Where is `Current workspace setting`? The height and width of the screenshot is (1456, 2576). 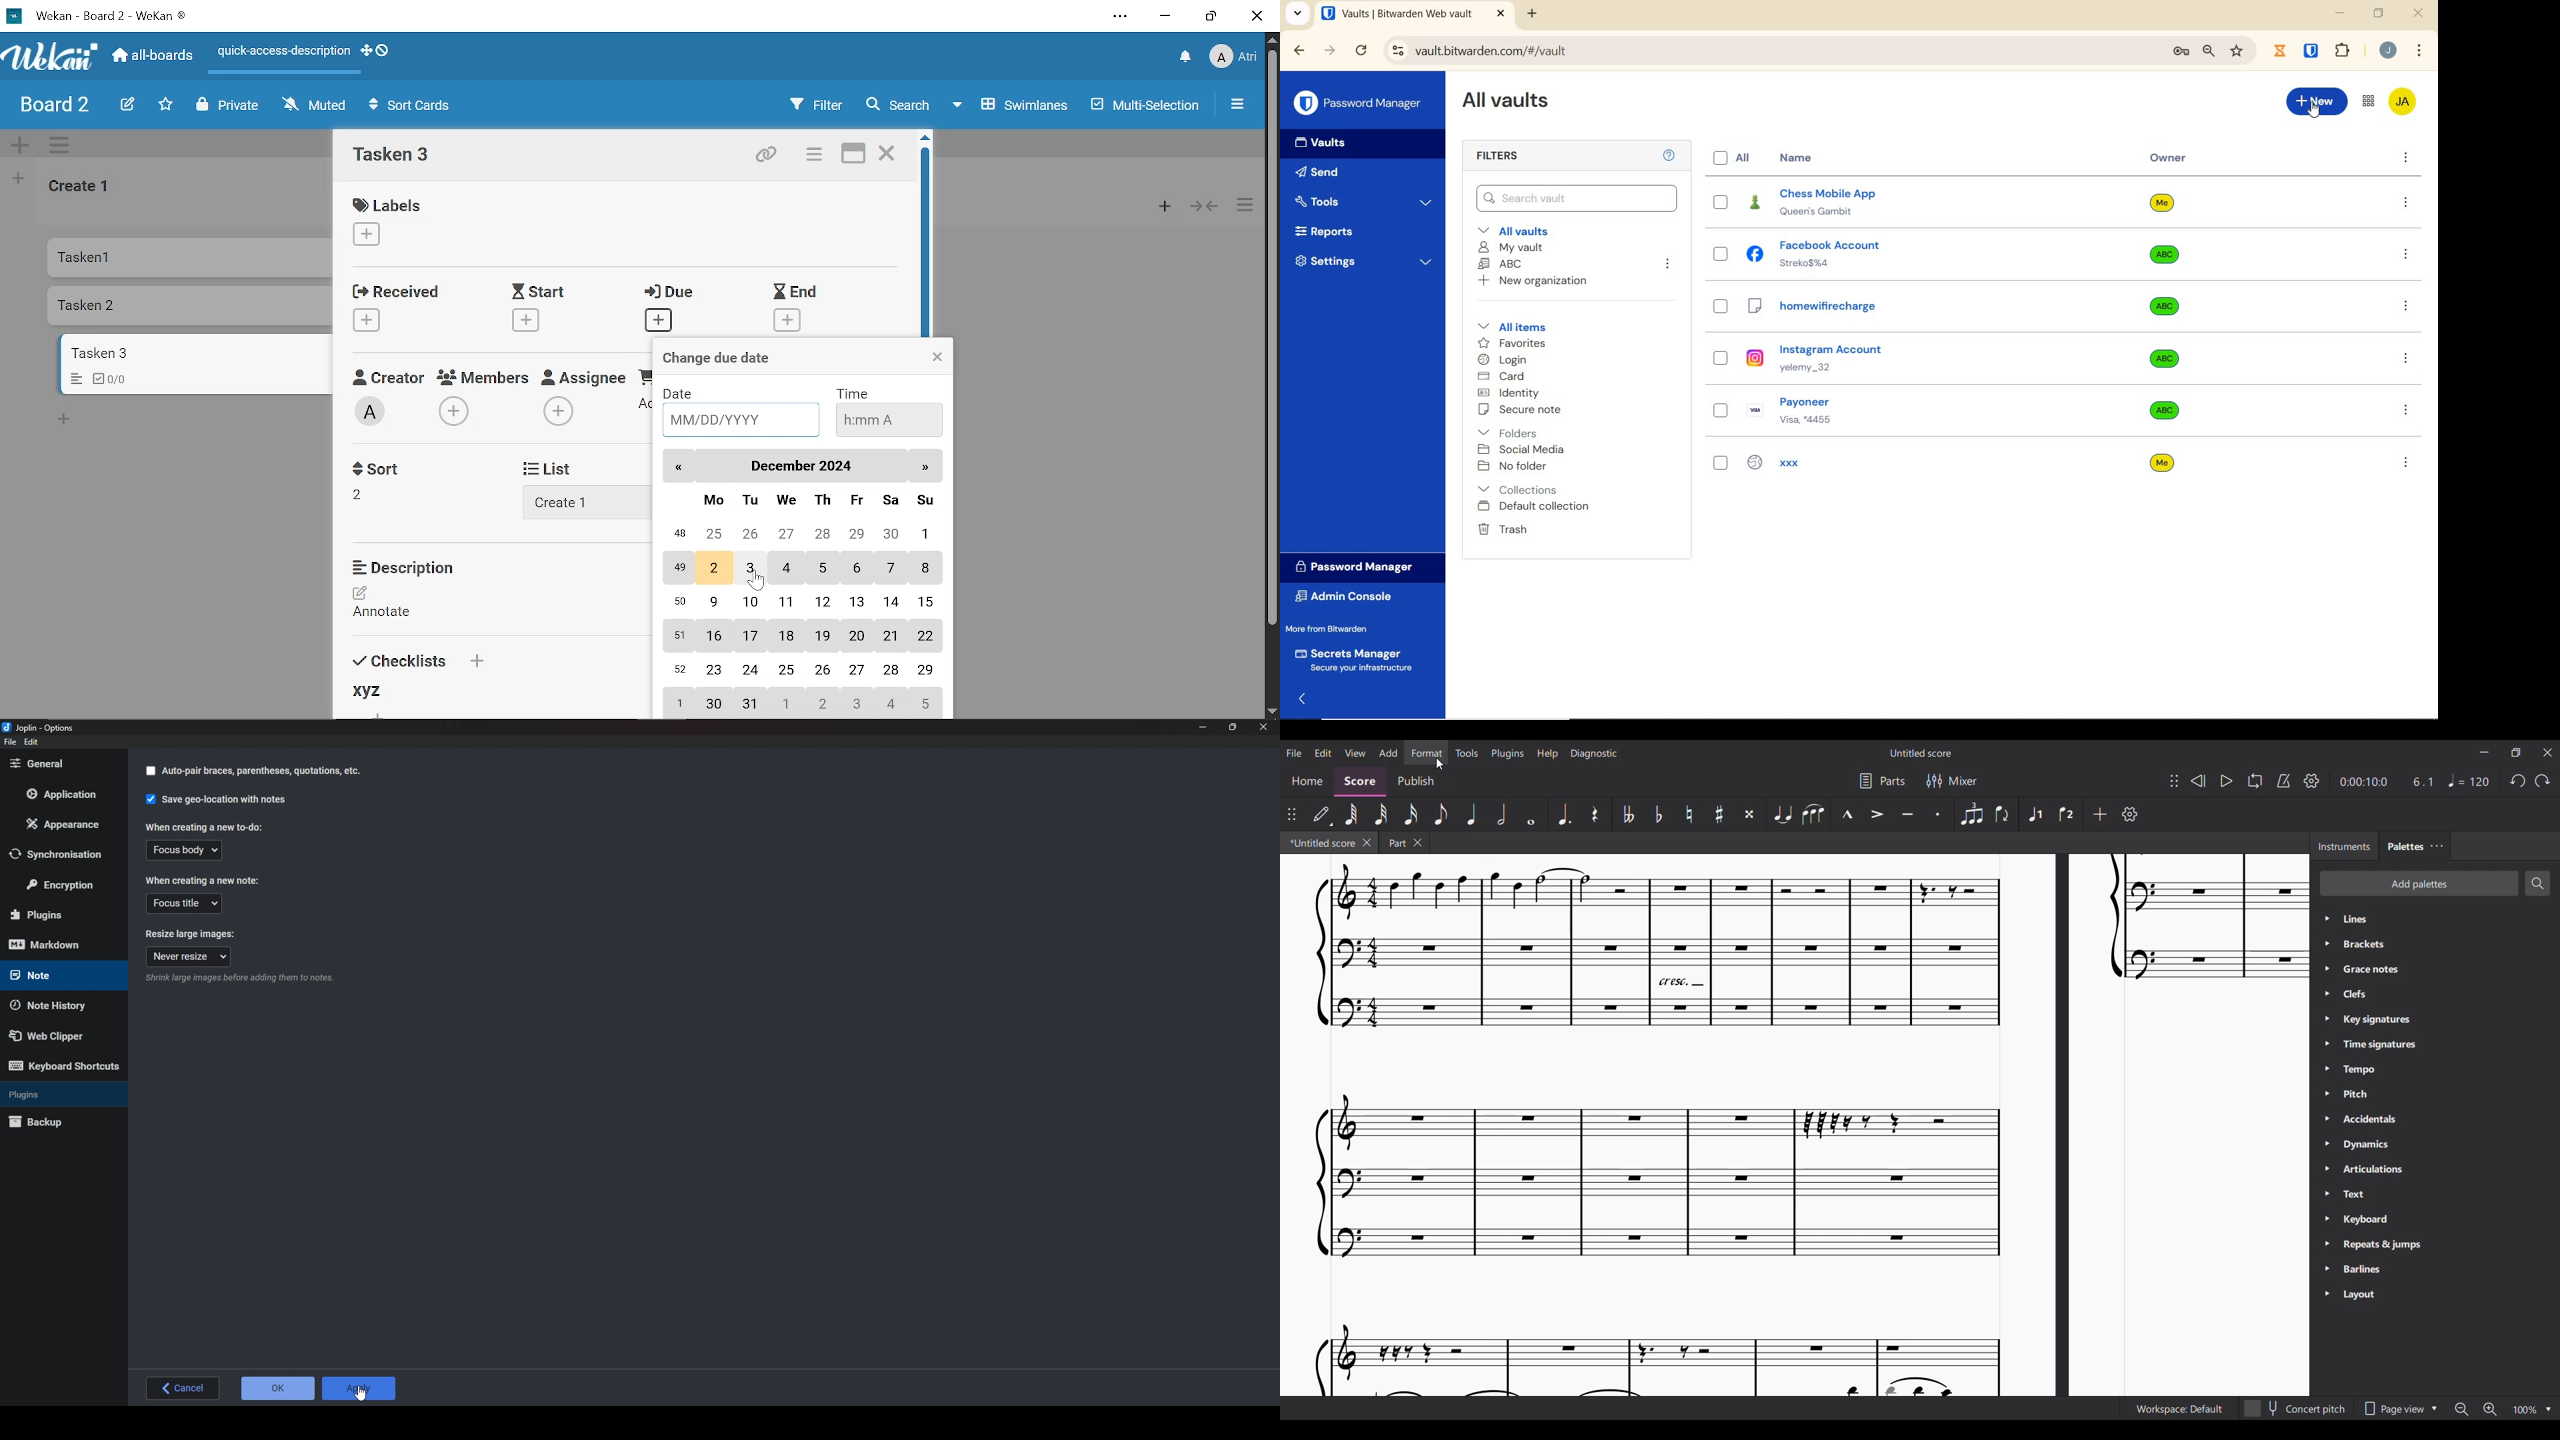 Current workspace setting is located at coordinates (2179, 1409).